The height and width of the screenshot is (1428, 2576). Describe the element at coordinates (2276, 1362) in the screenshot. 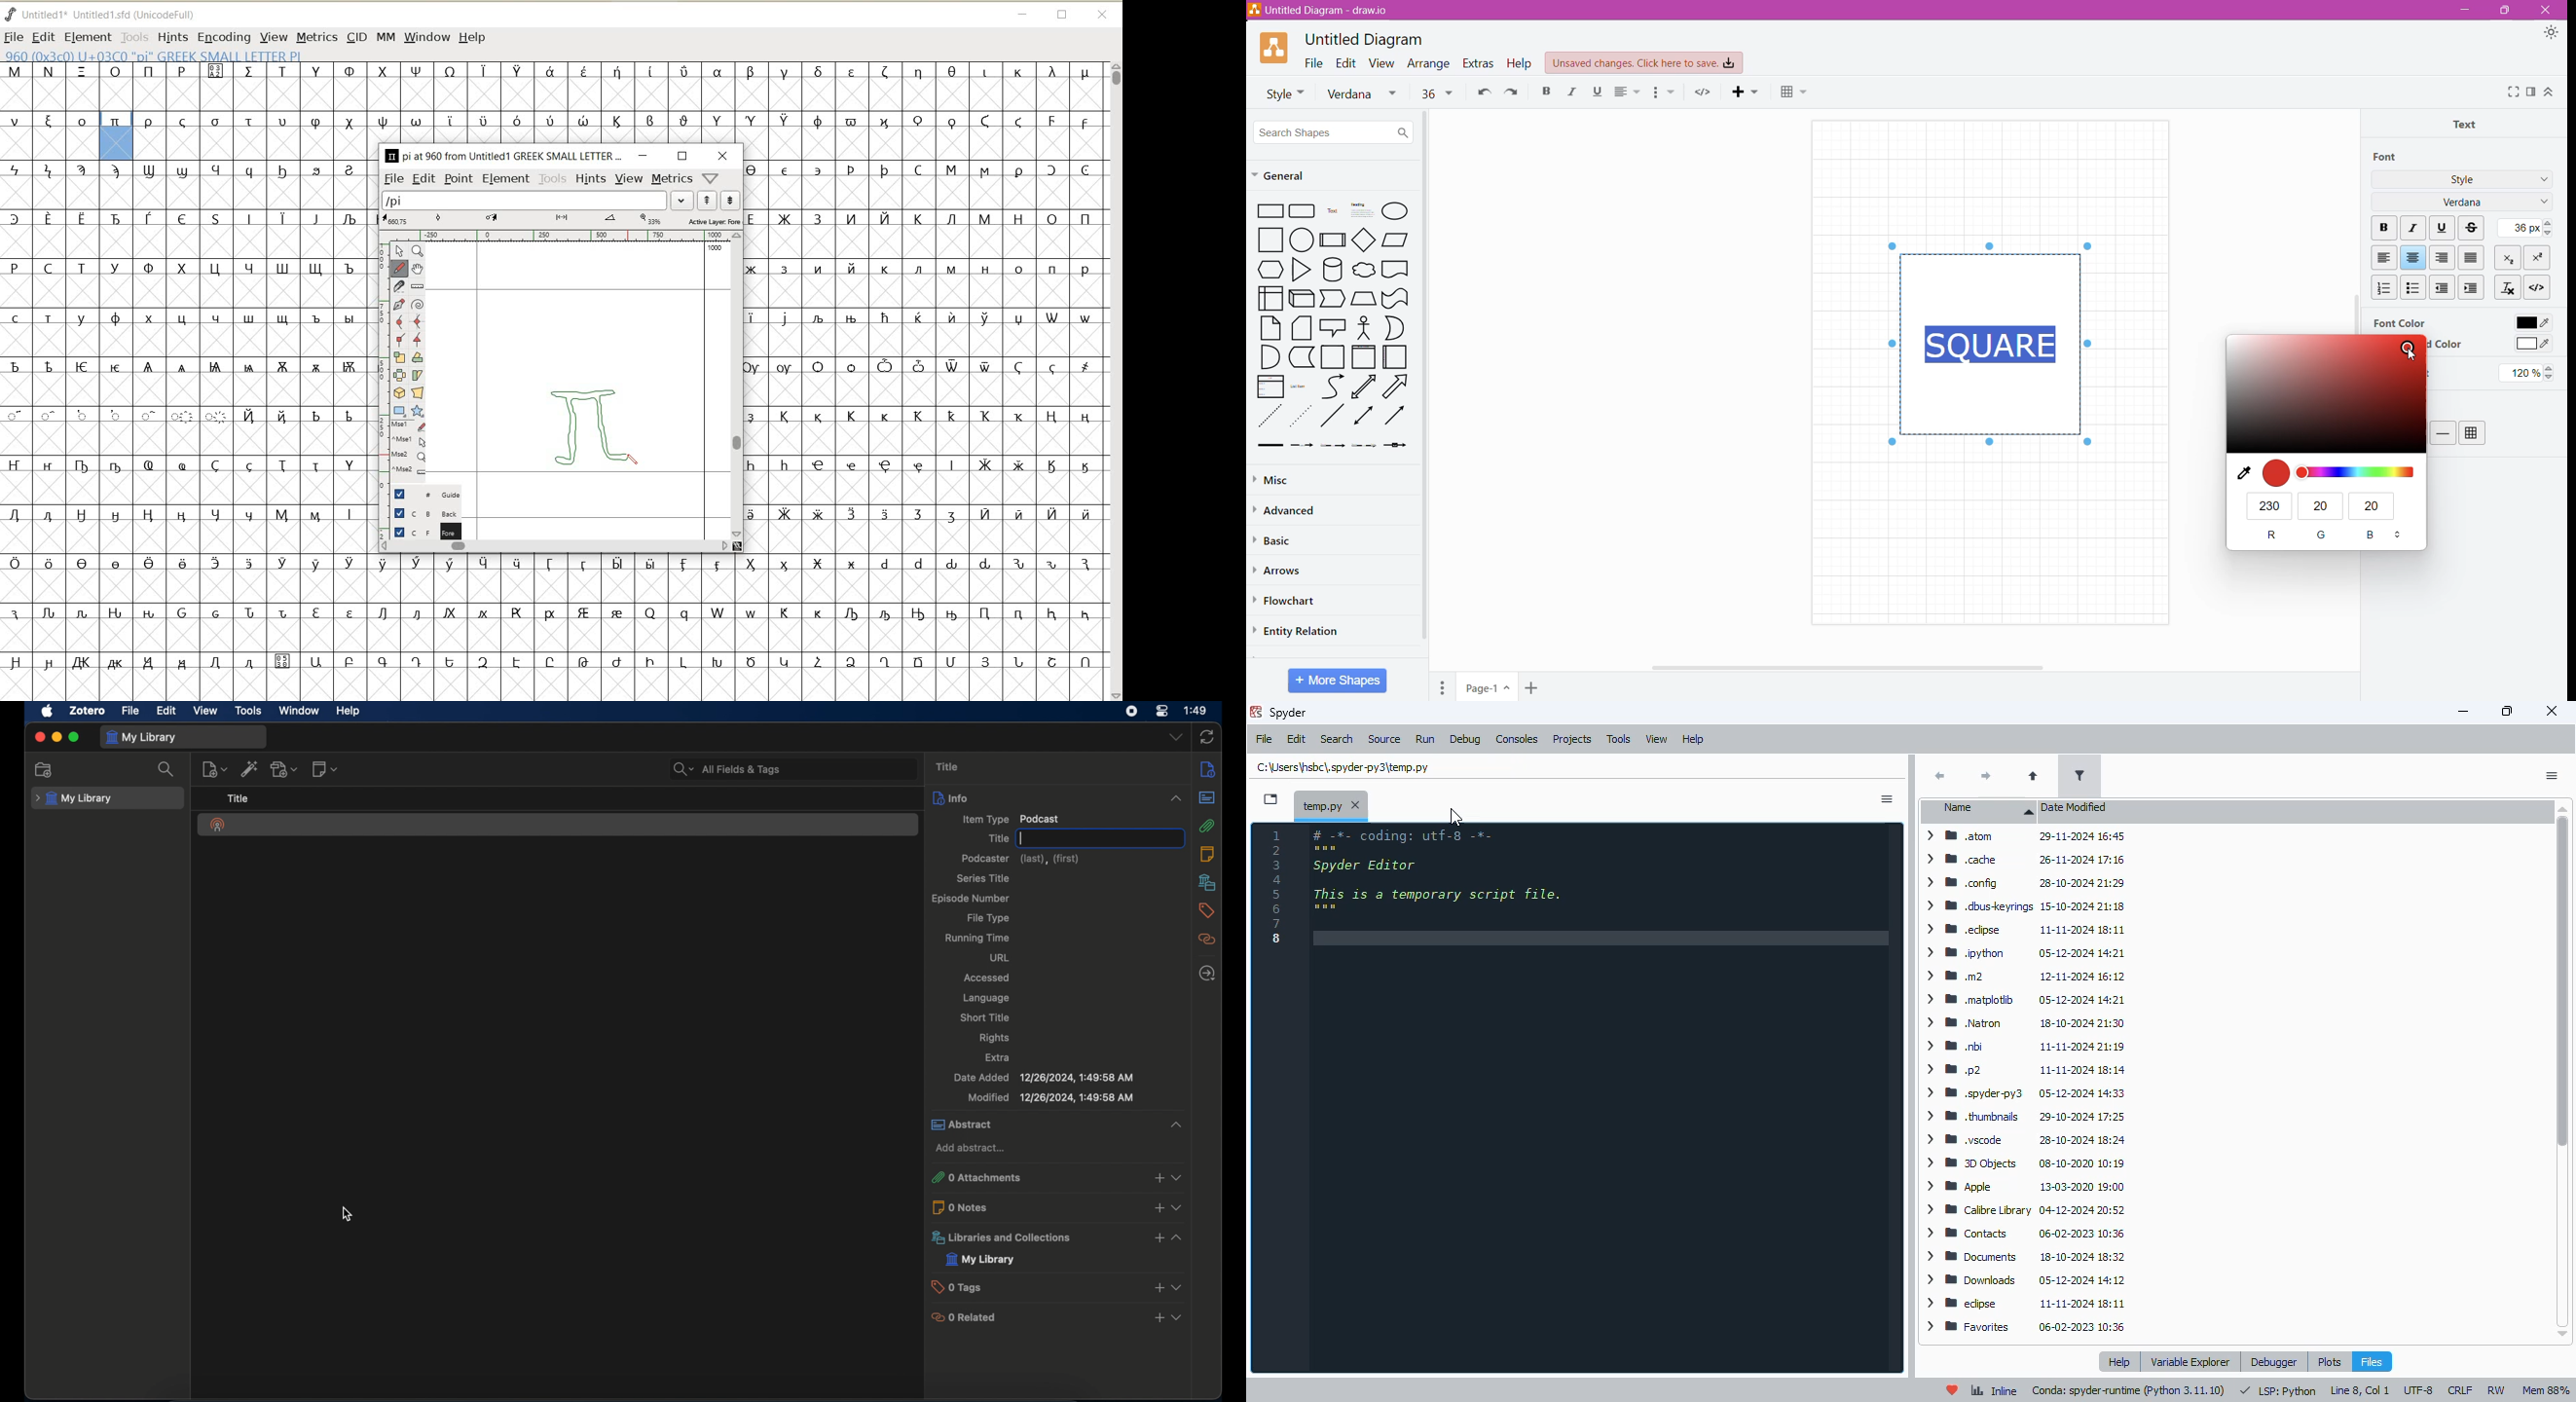

I see `debugger` at that location.